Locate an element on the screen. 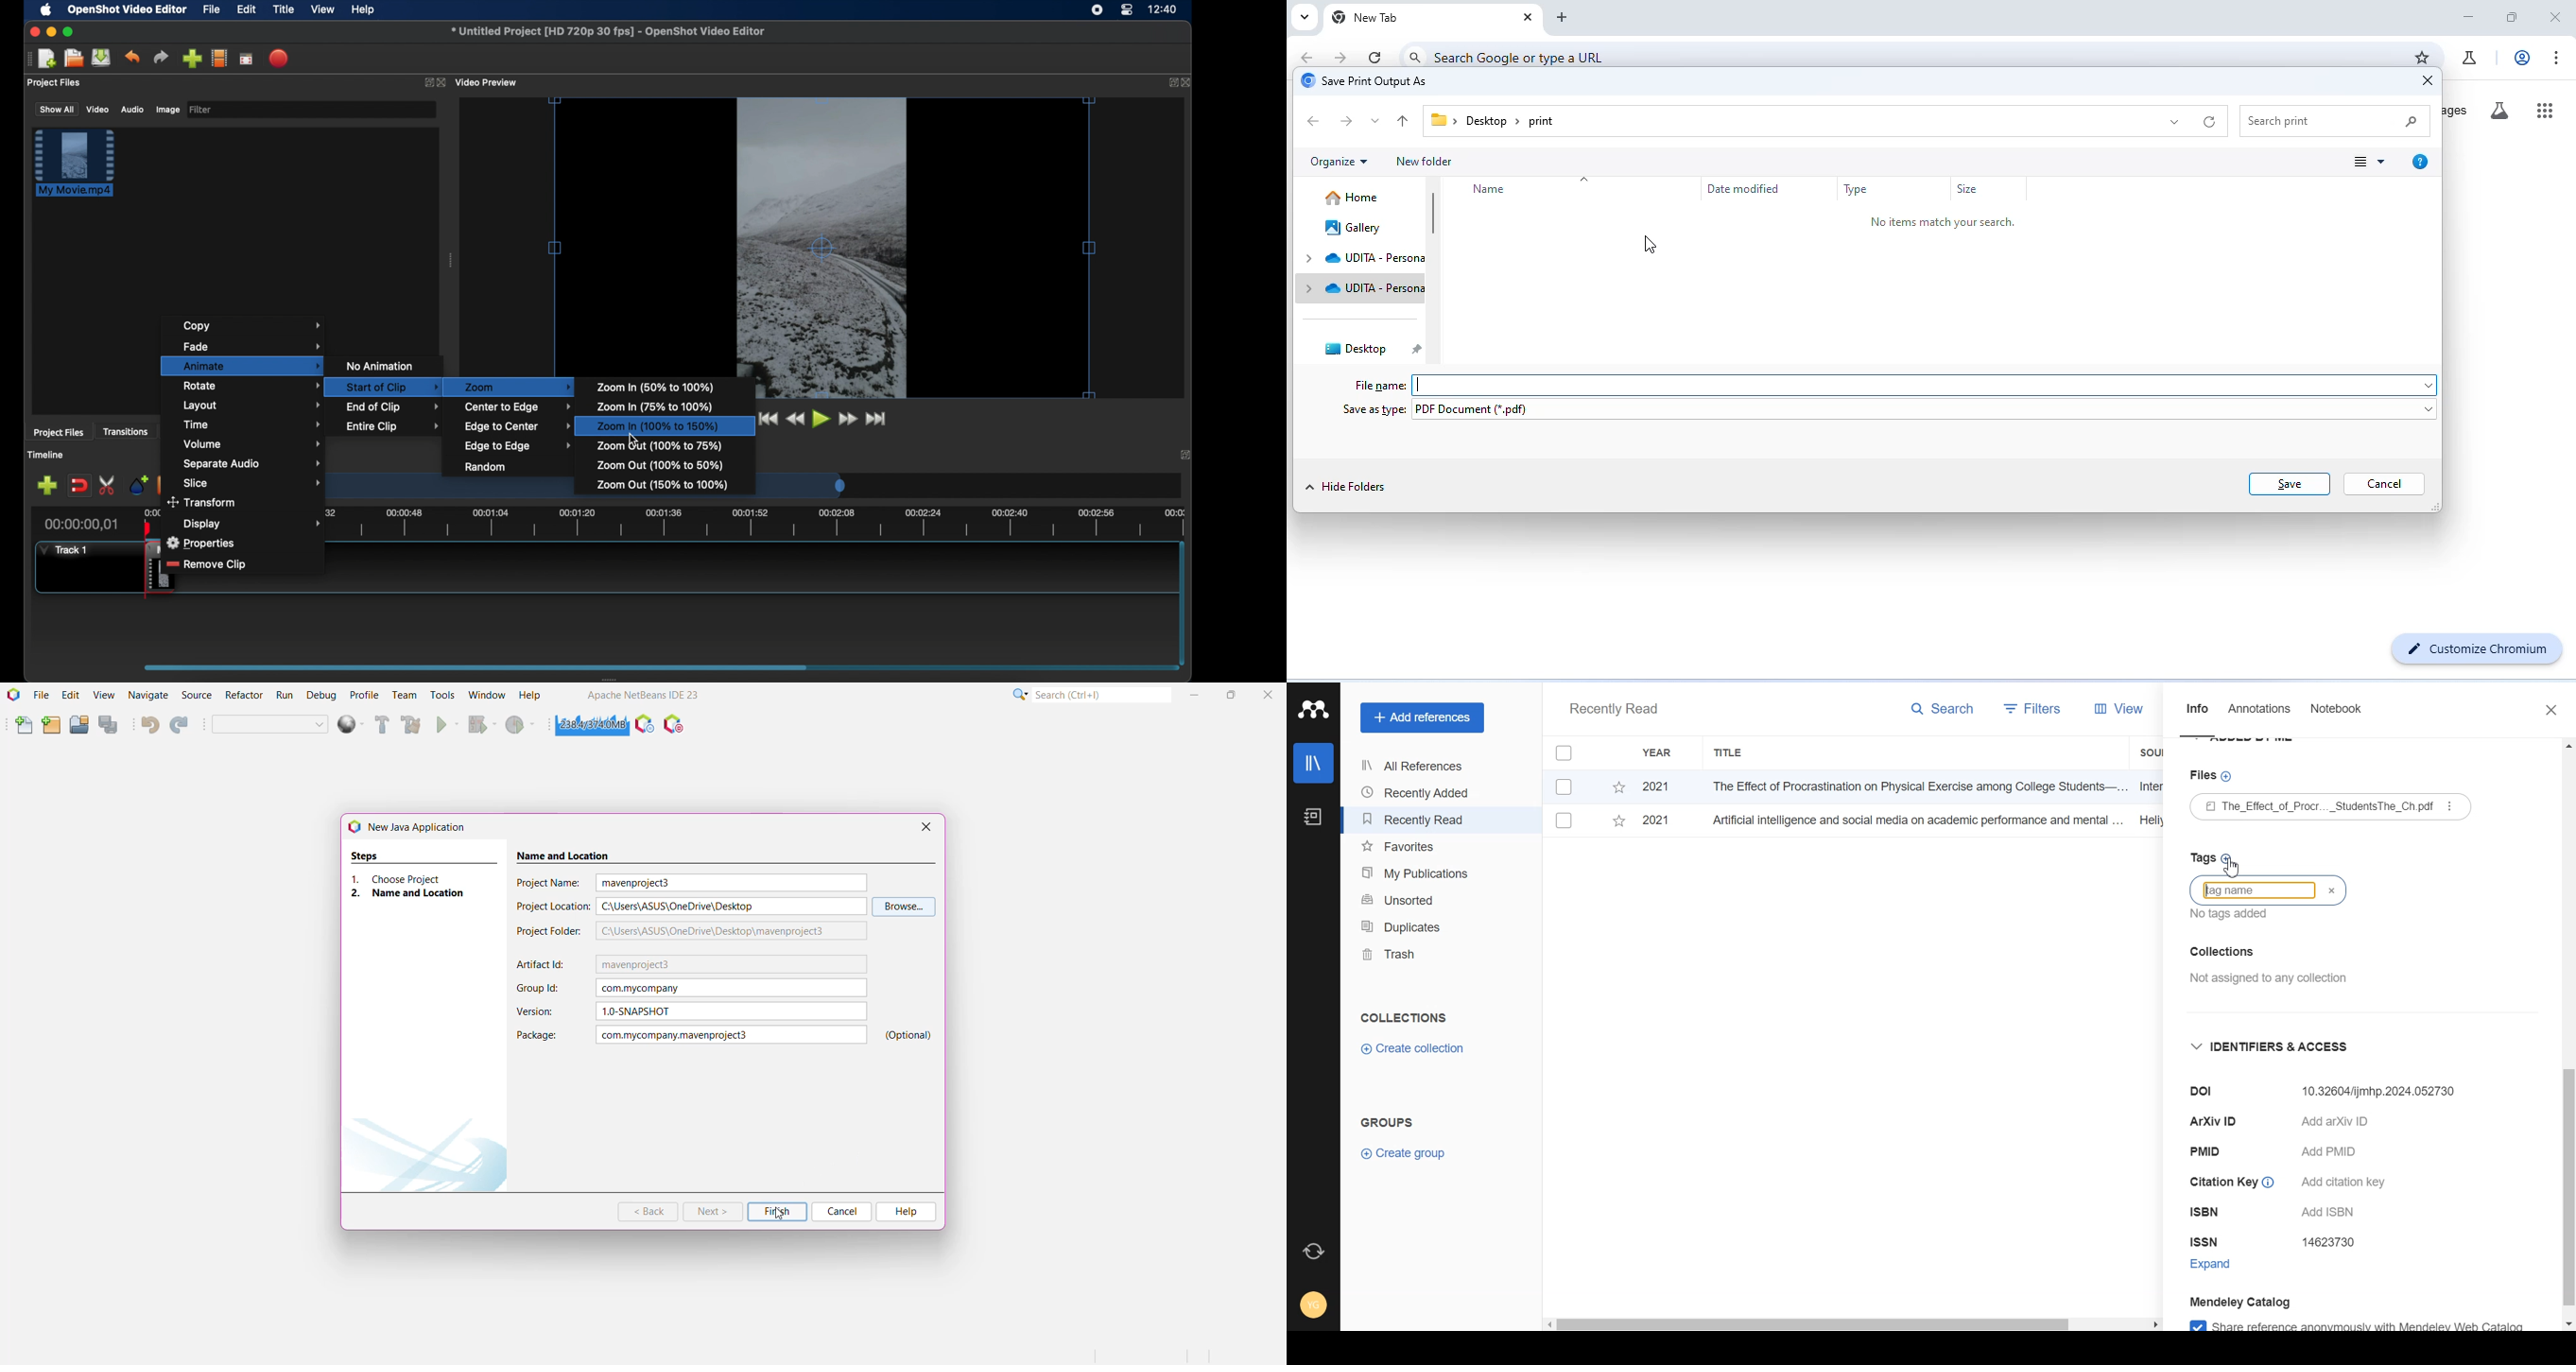 This screenshot has width=2576, height=1372. no animation is located at coordinates (382, 366).